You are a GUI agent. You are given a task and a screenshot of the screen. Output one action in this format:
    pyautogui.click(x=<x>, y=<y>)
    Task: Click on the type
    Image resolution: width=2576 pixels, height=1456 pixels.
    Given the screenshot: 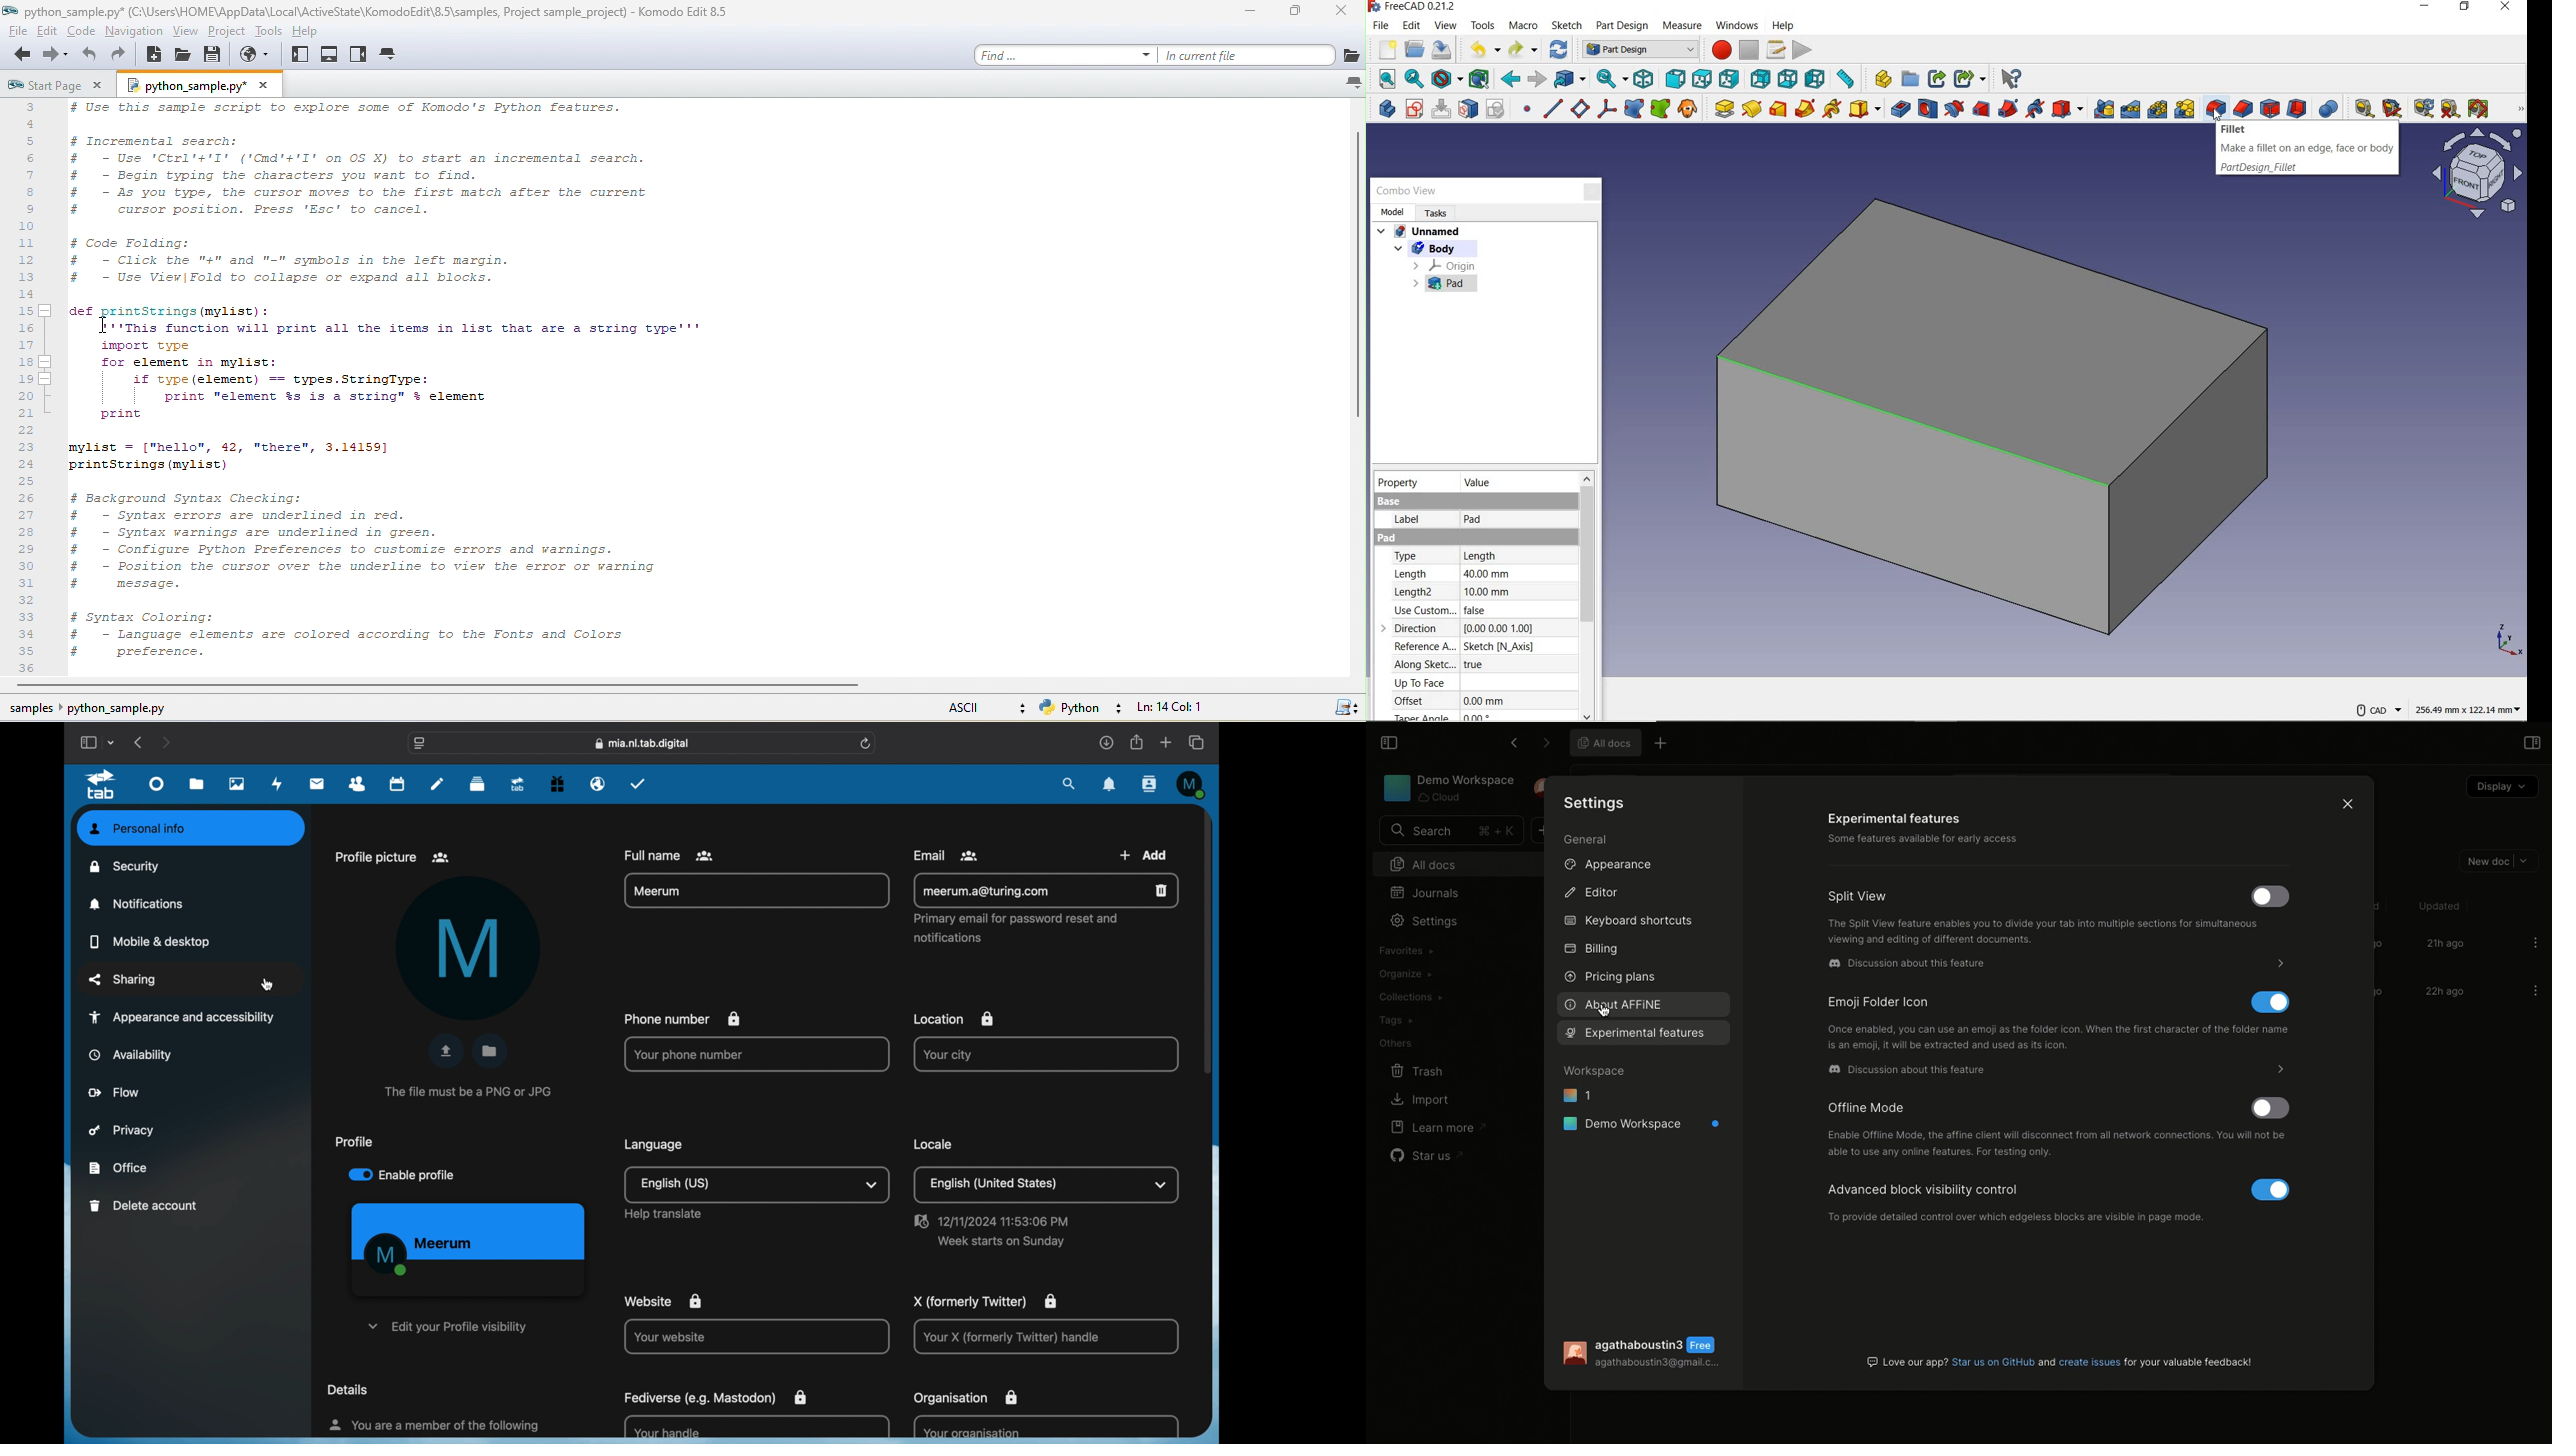 What is the action you would take?
    pyautogui.click(x=1421, y=557)
    